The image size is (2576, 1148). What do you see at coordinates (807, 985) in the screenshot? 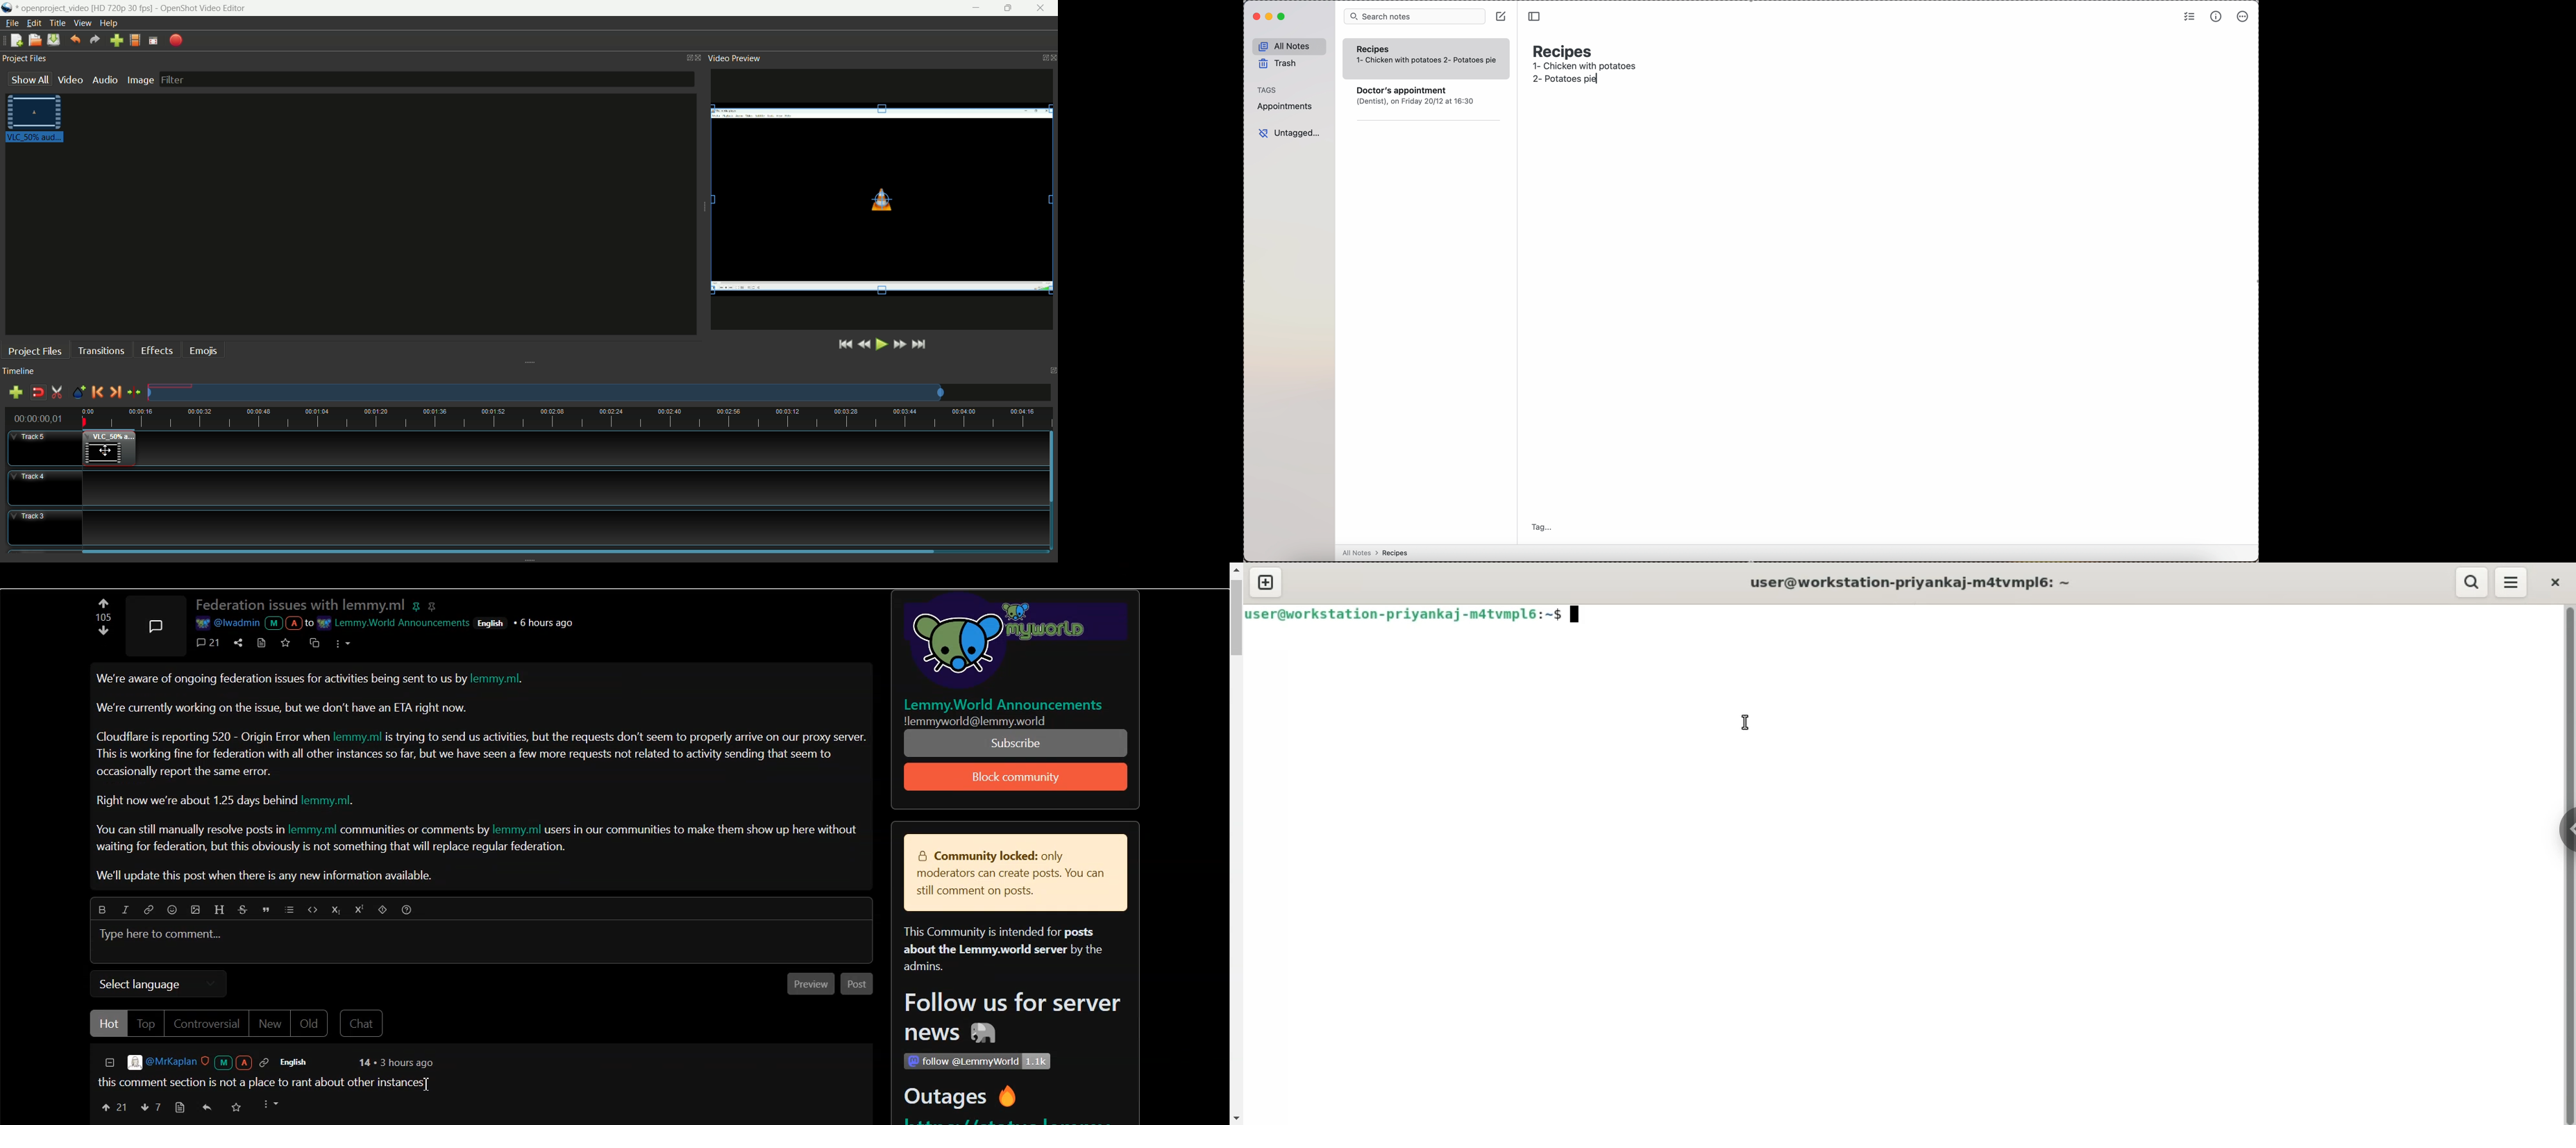
I see `Preview` at bounding box center [807, 985].